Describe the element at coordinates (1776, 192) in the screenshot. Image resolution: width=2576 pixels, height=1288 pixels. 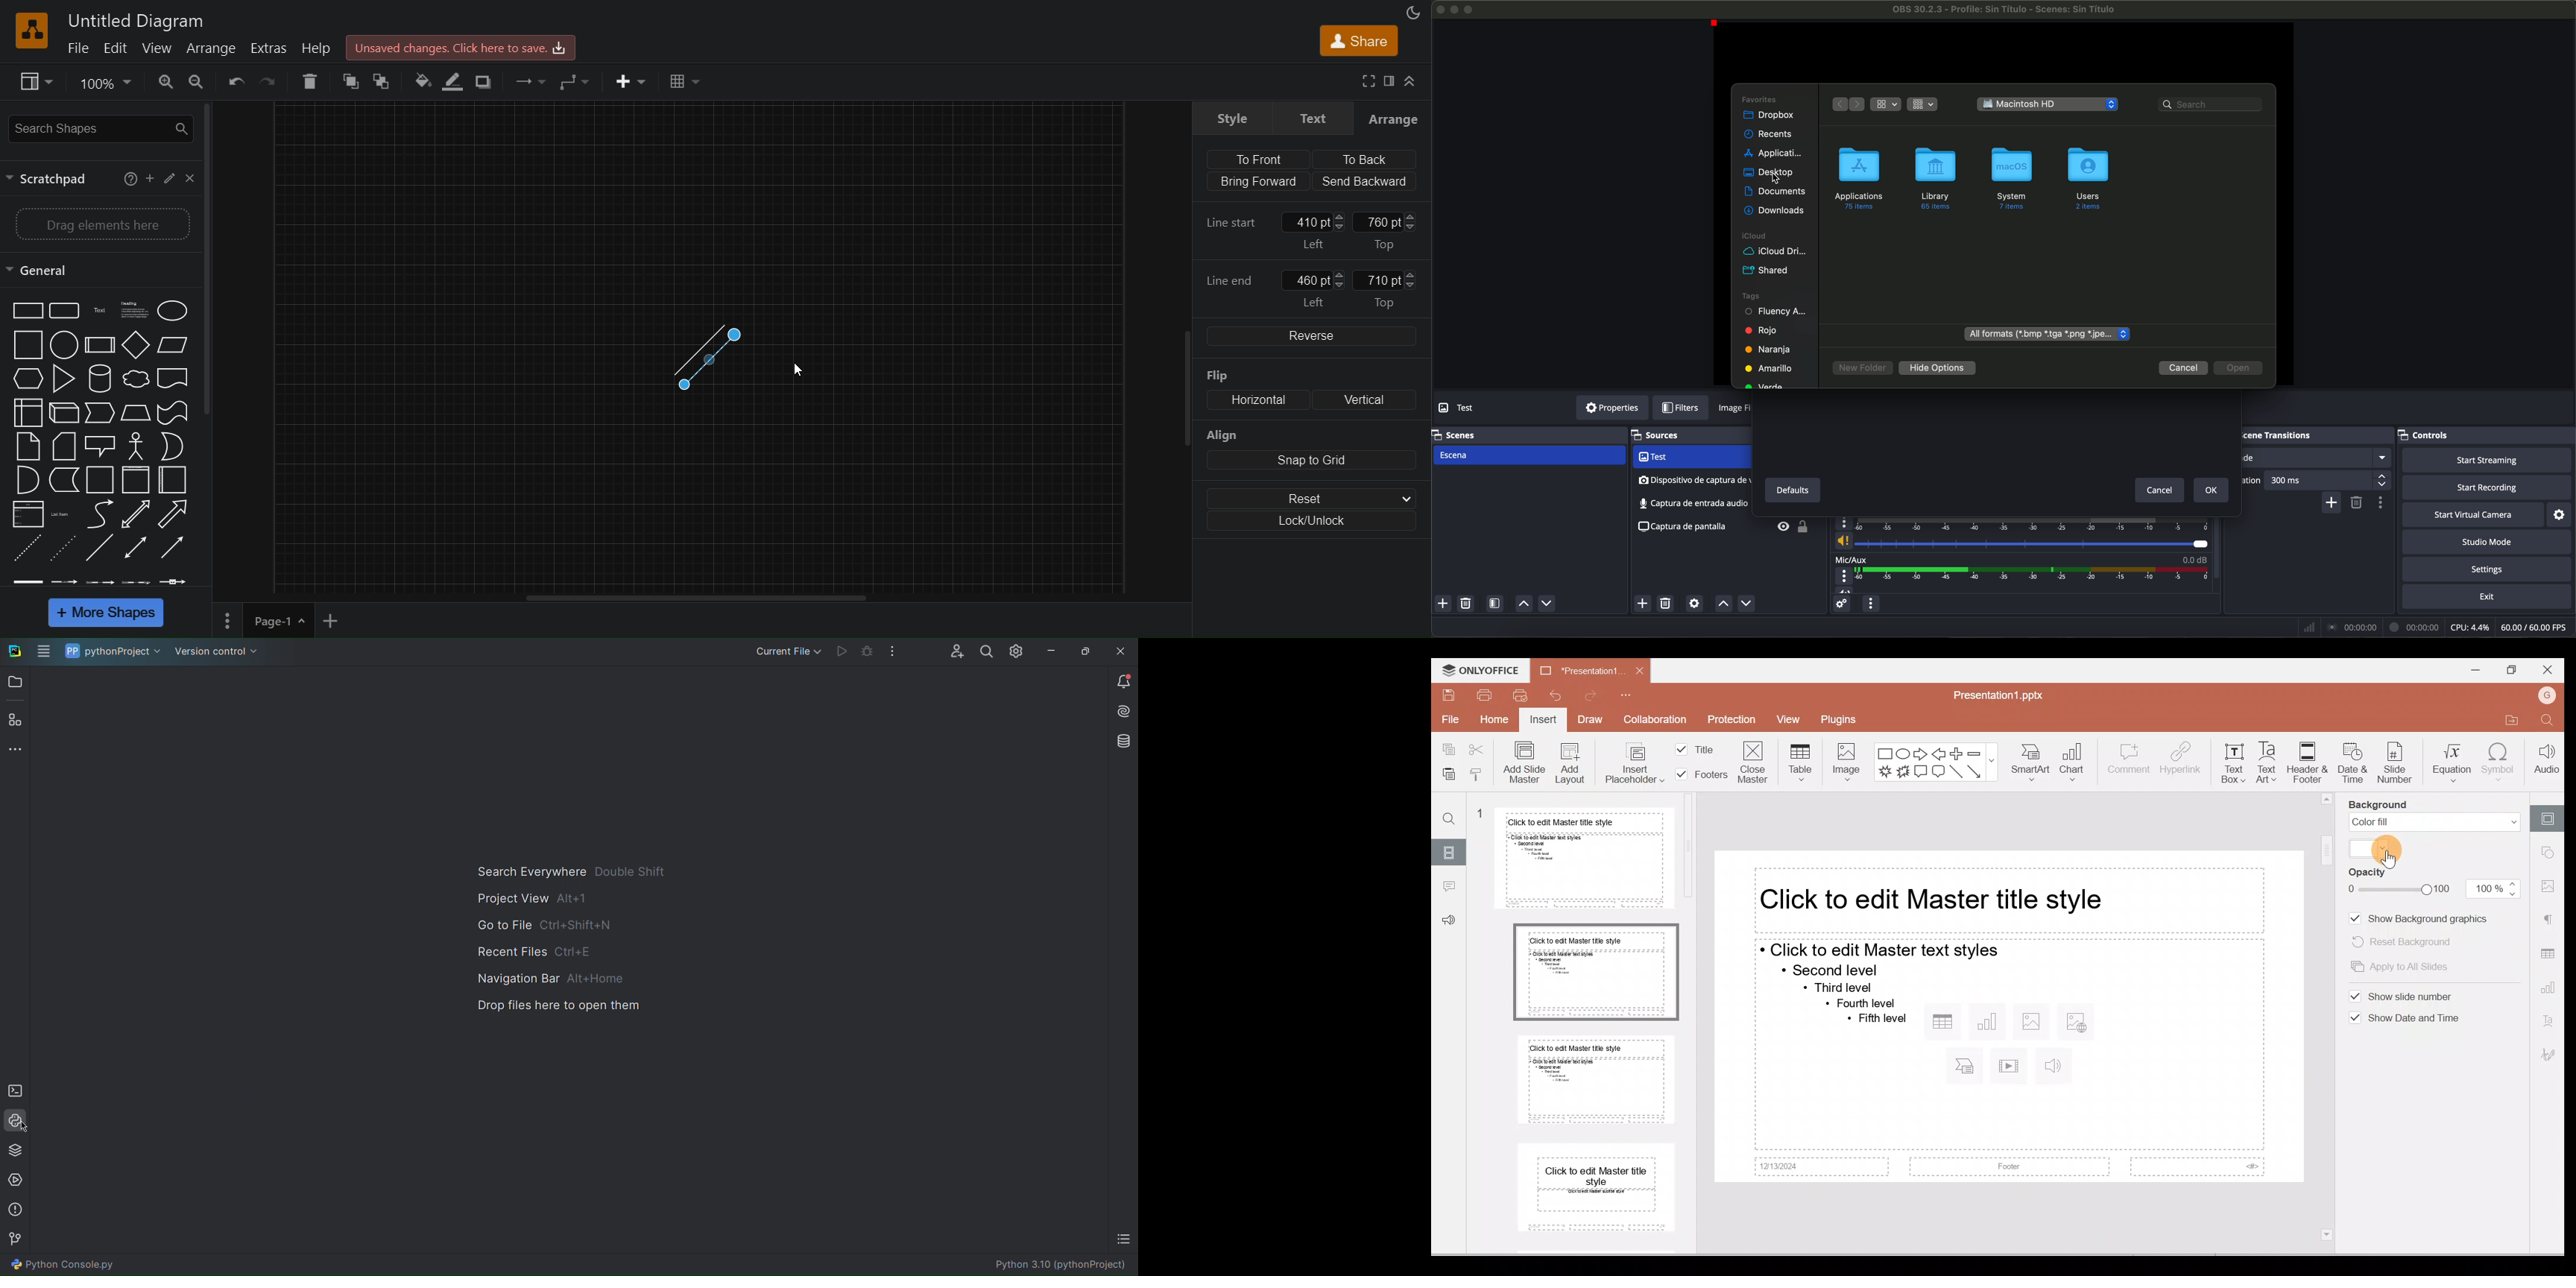
I see `documents` at that location.